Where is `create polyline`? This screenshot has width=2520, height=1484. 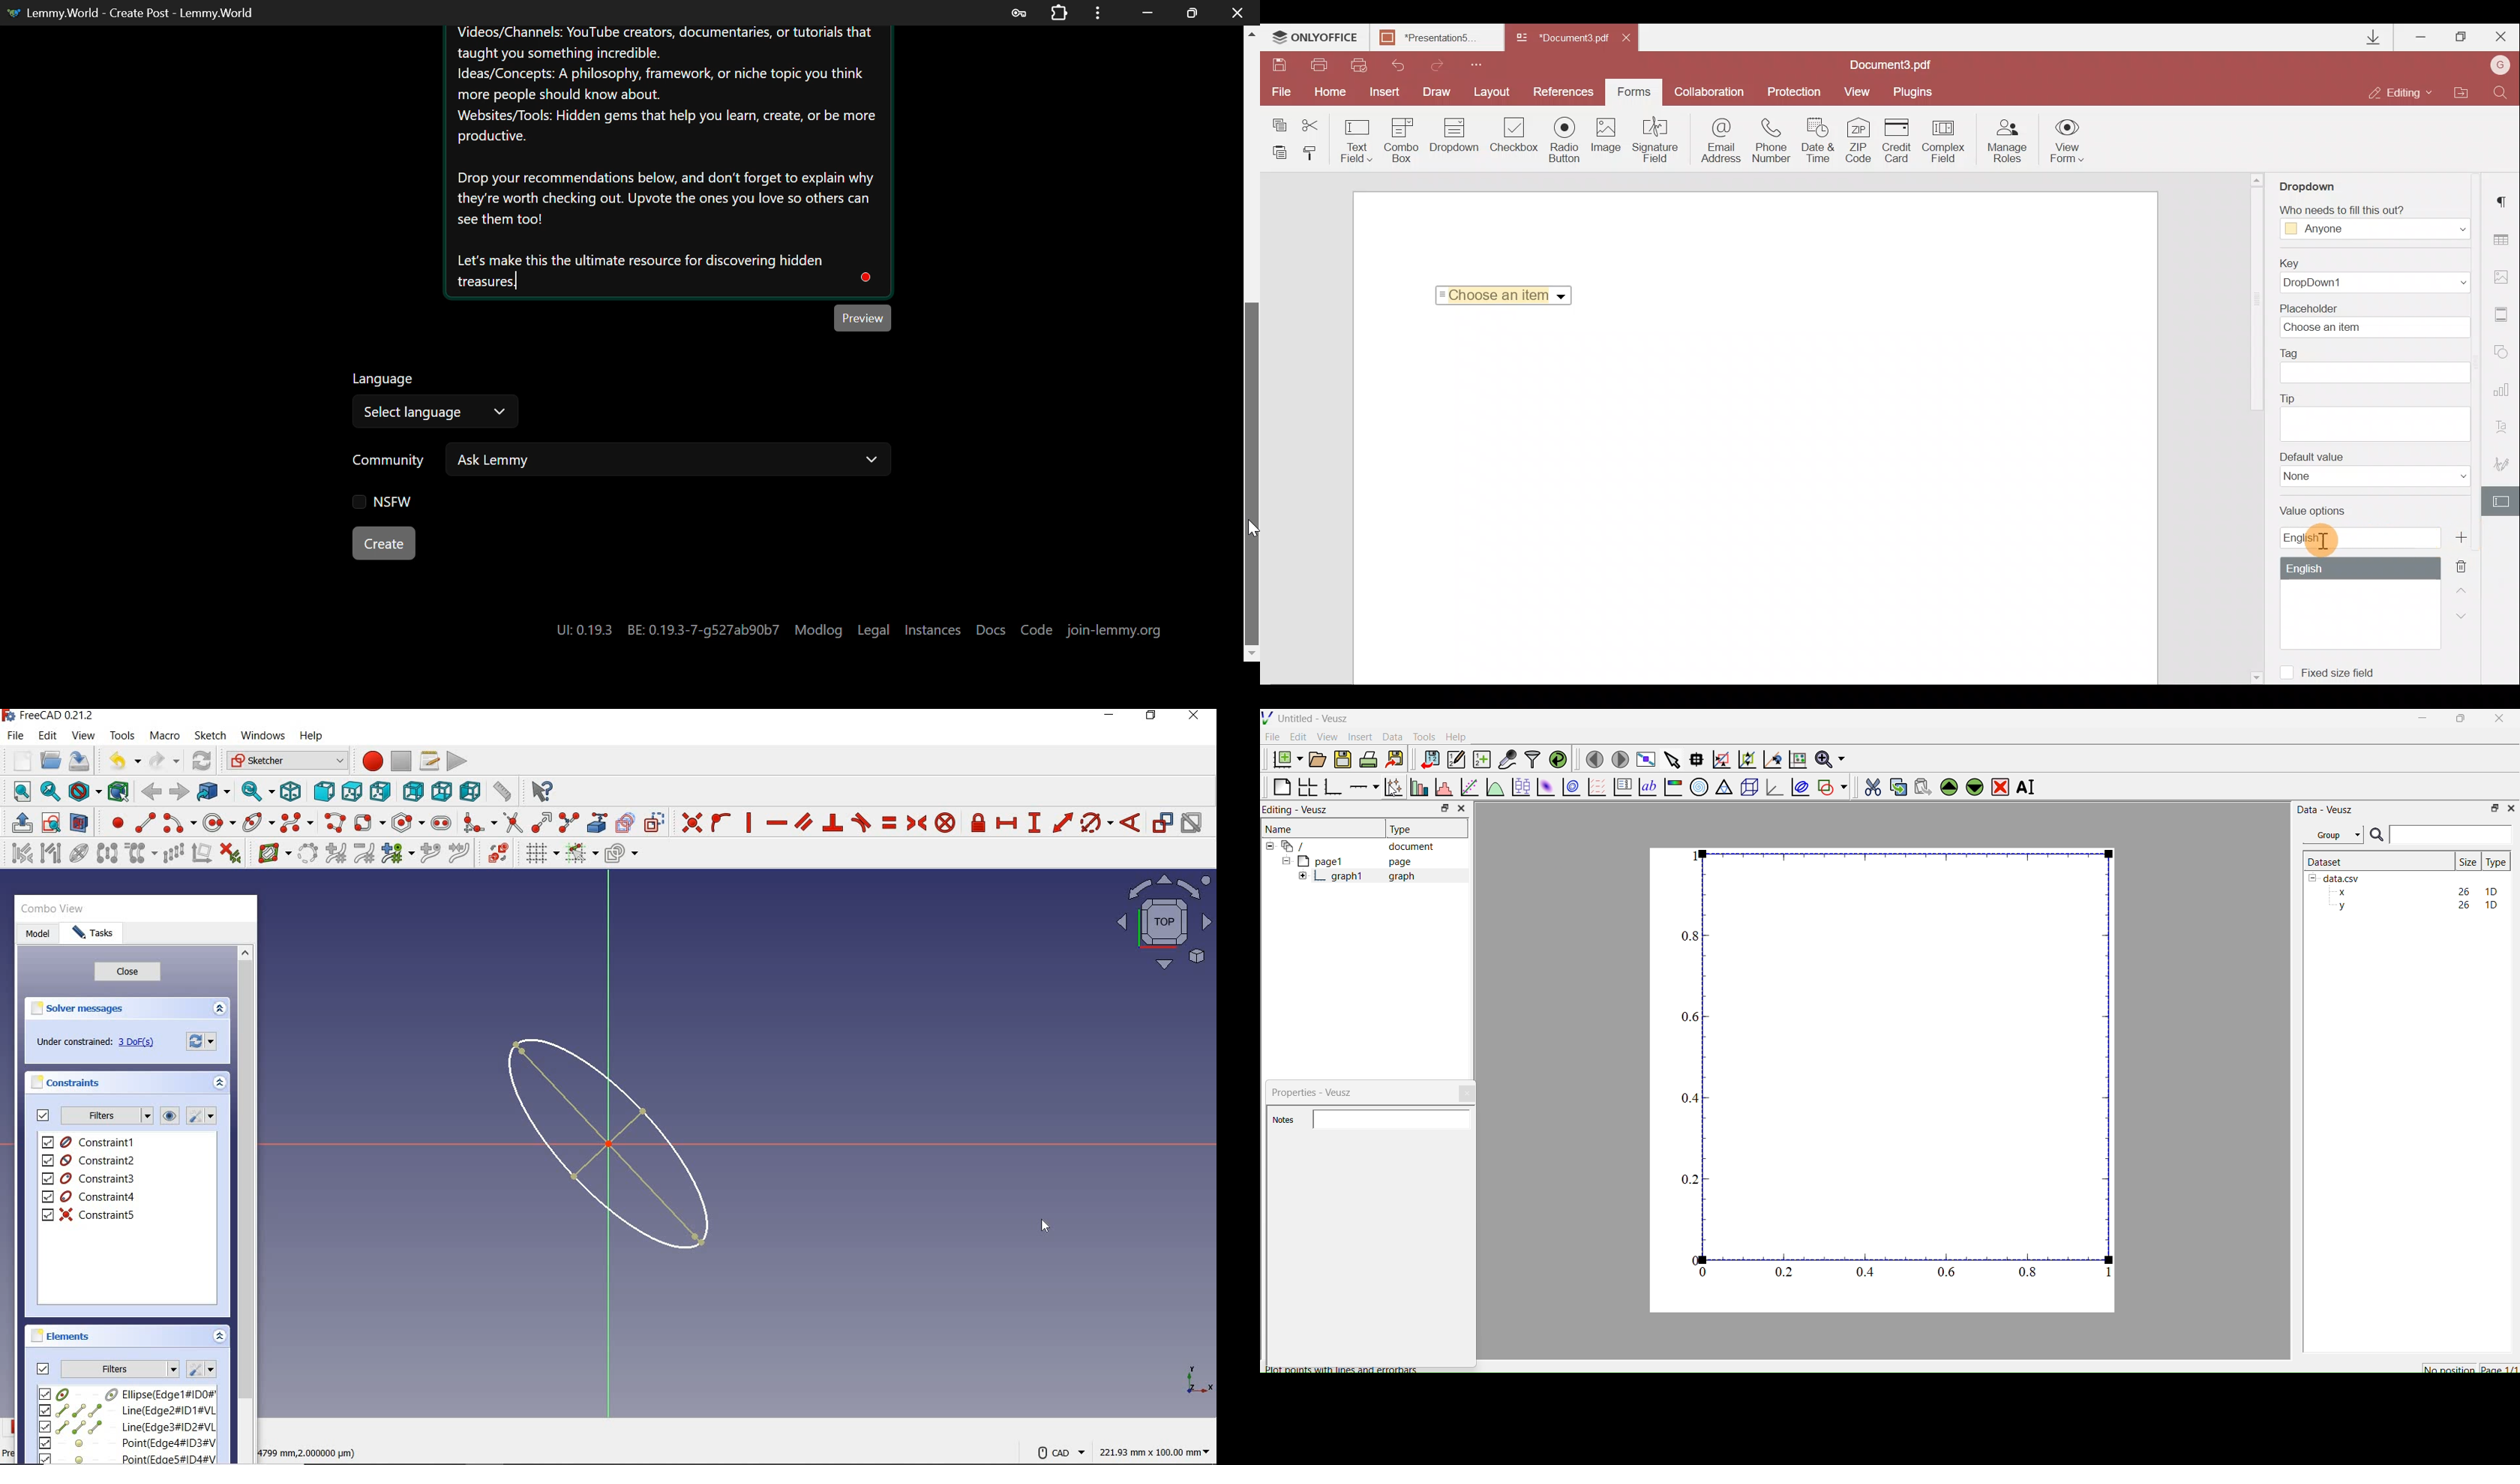
create polyline is located at coordinates (334, 823).